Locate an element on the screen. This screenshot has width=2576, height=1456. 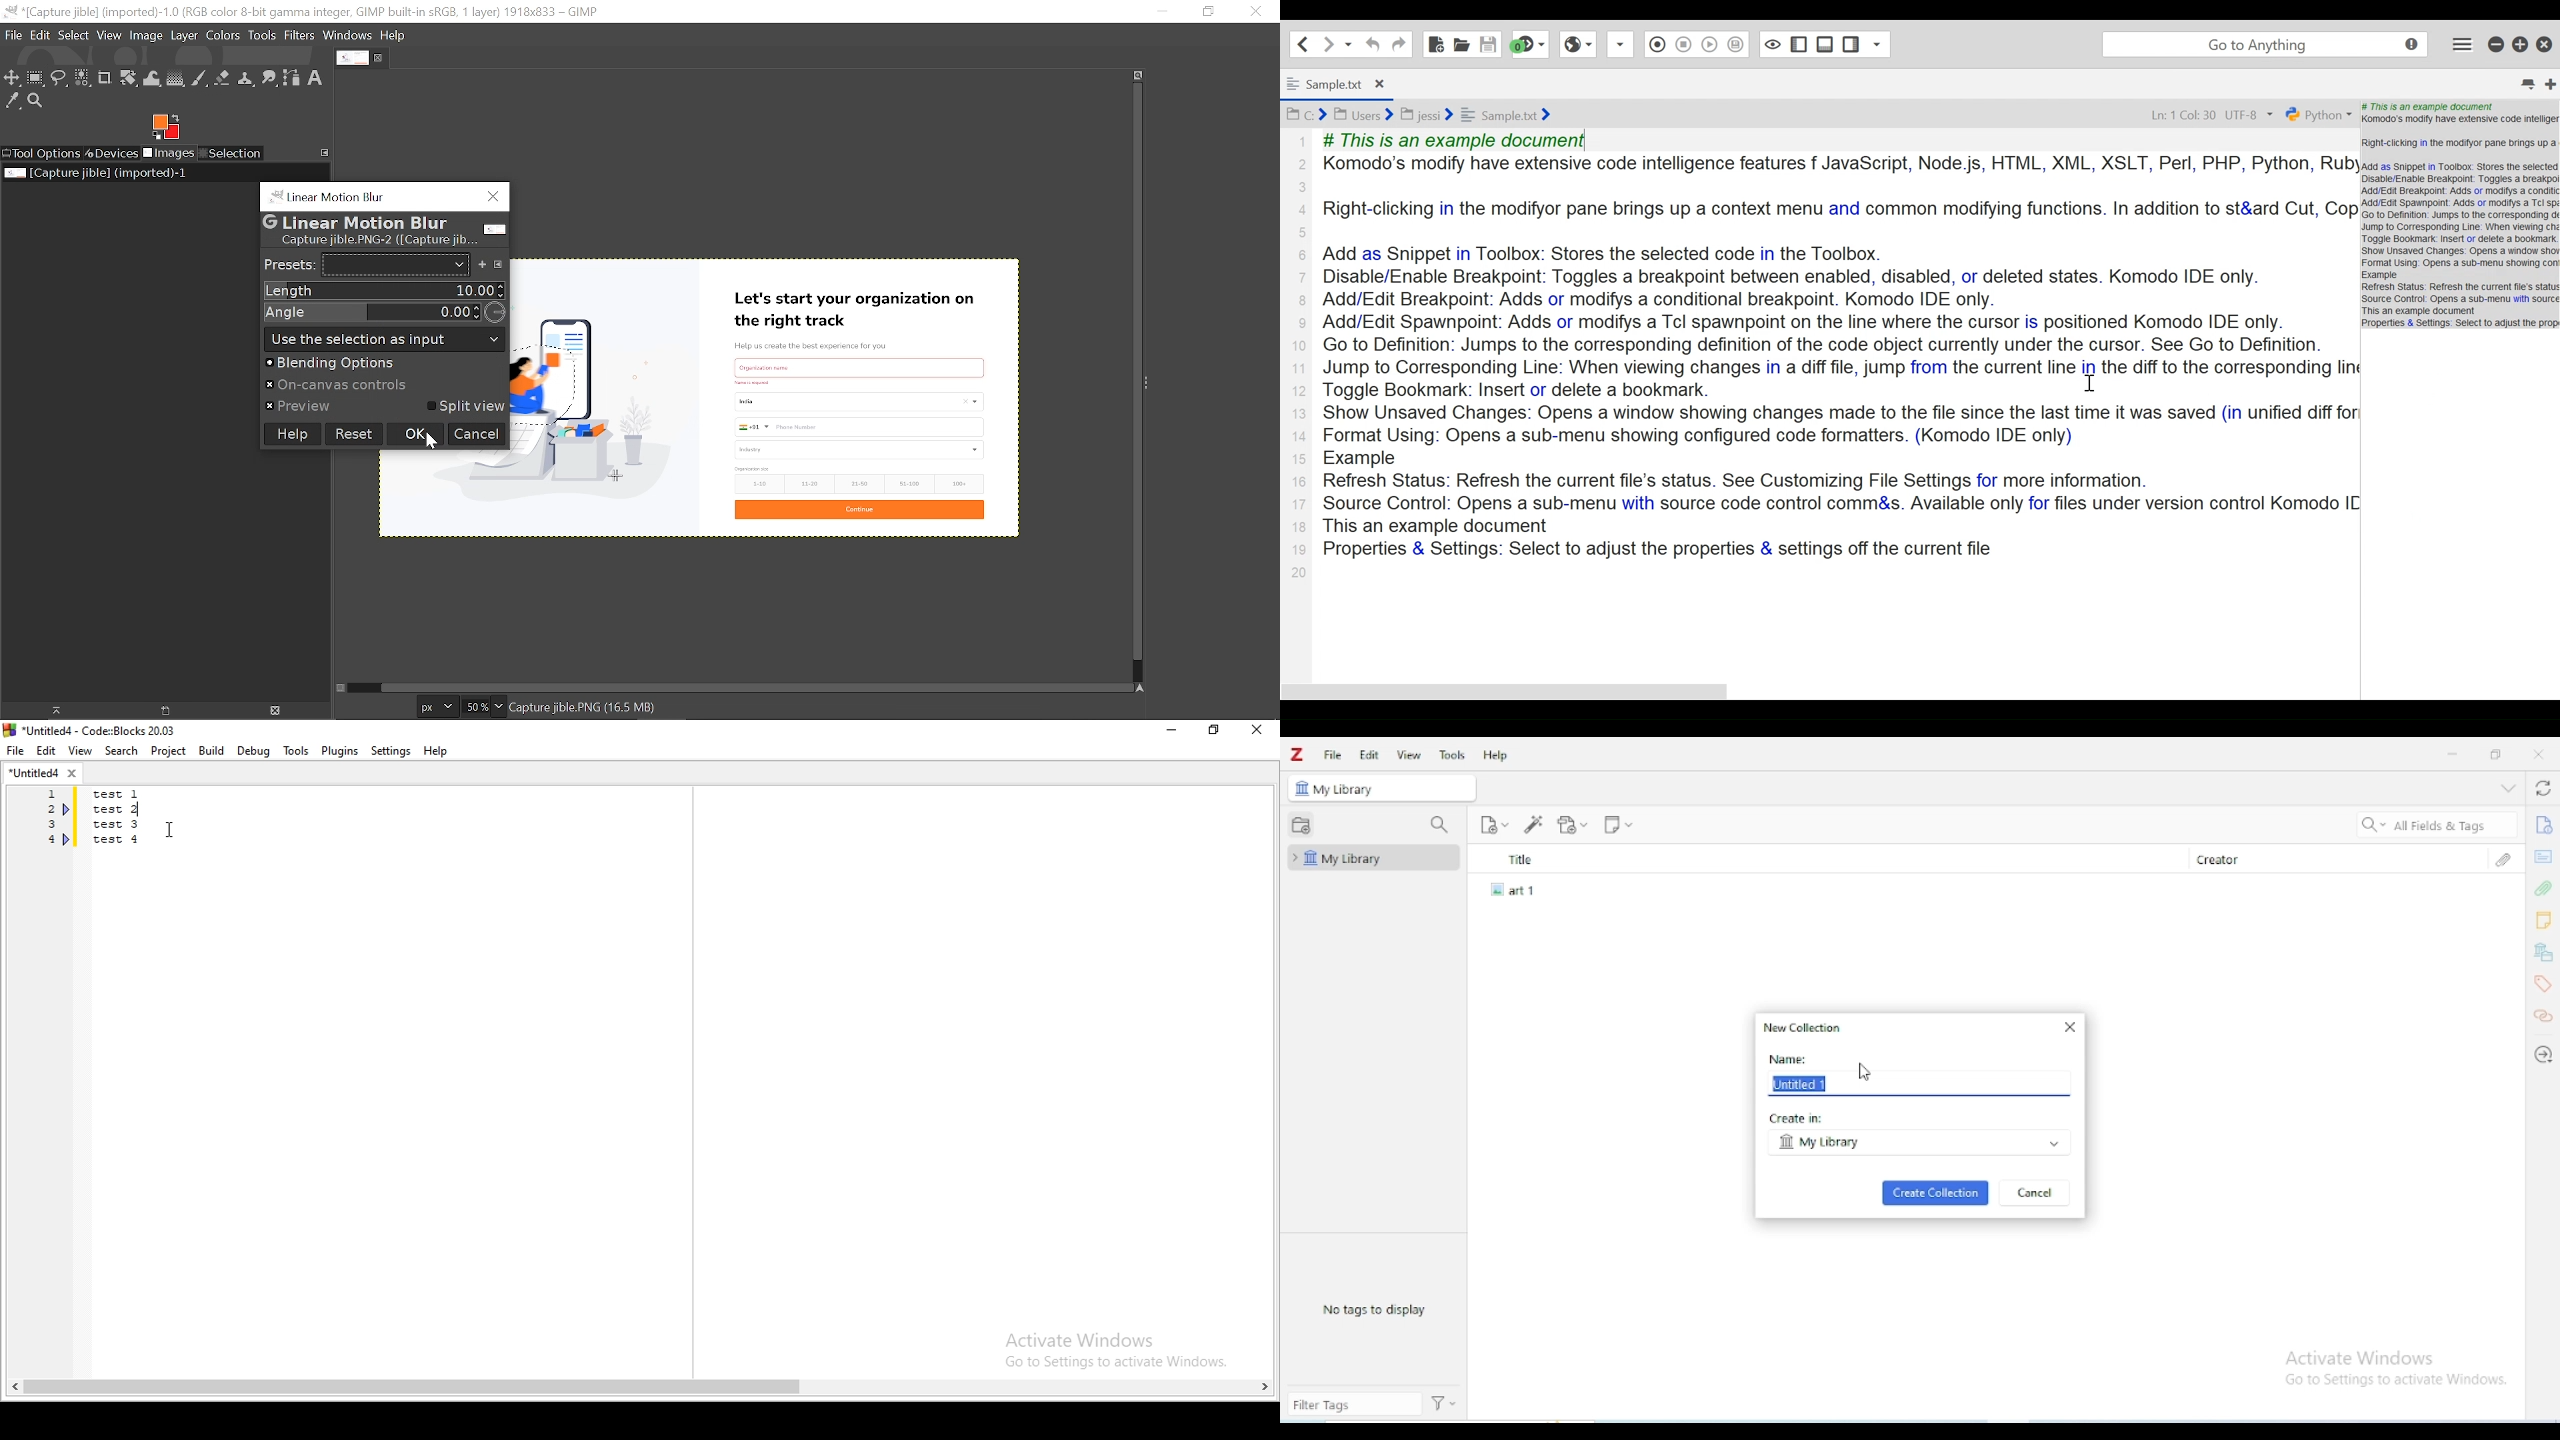
new collection is located at coordinates (1300, 823).